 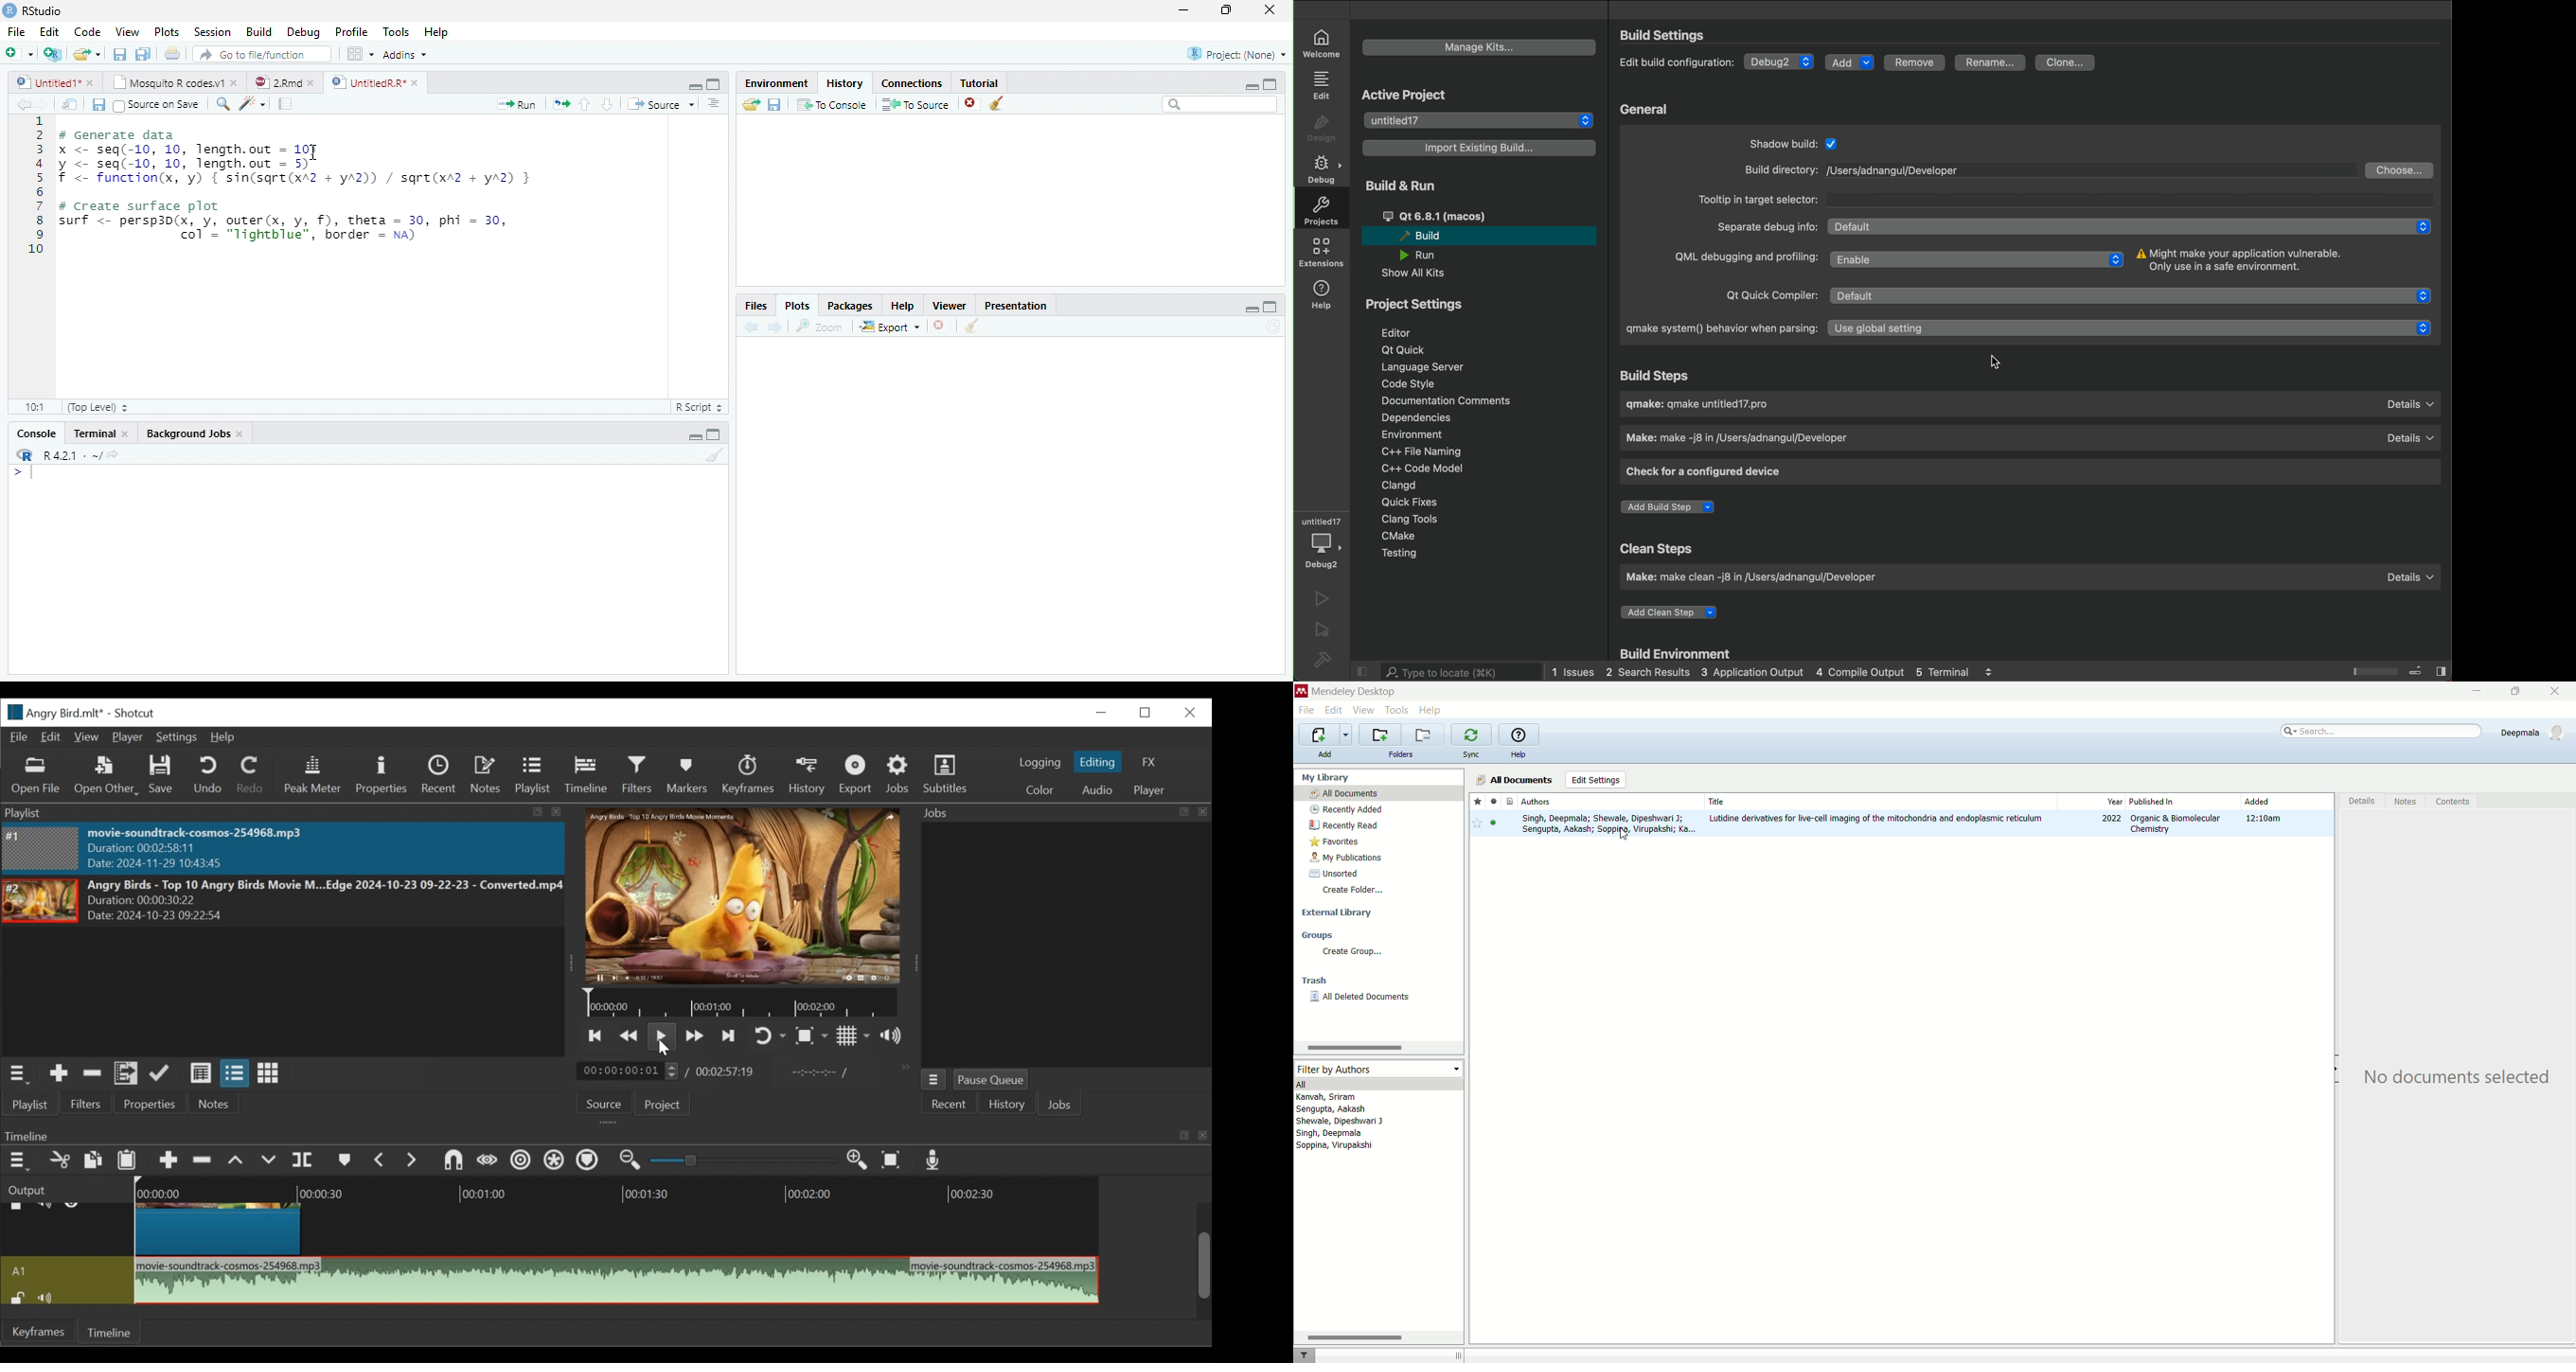 What do you see at coordinates (1204, 1252) in the screenshot?
I see `Scrollbar` at bounding box center [1204, 1252].